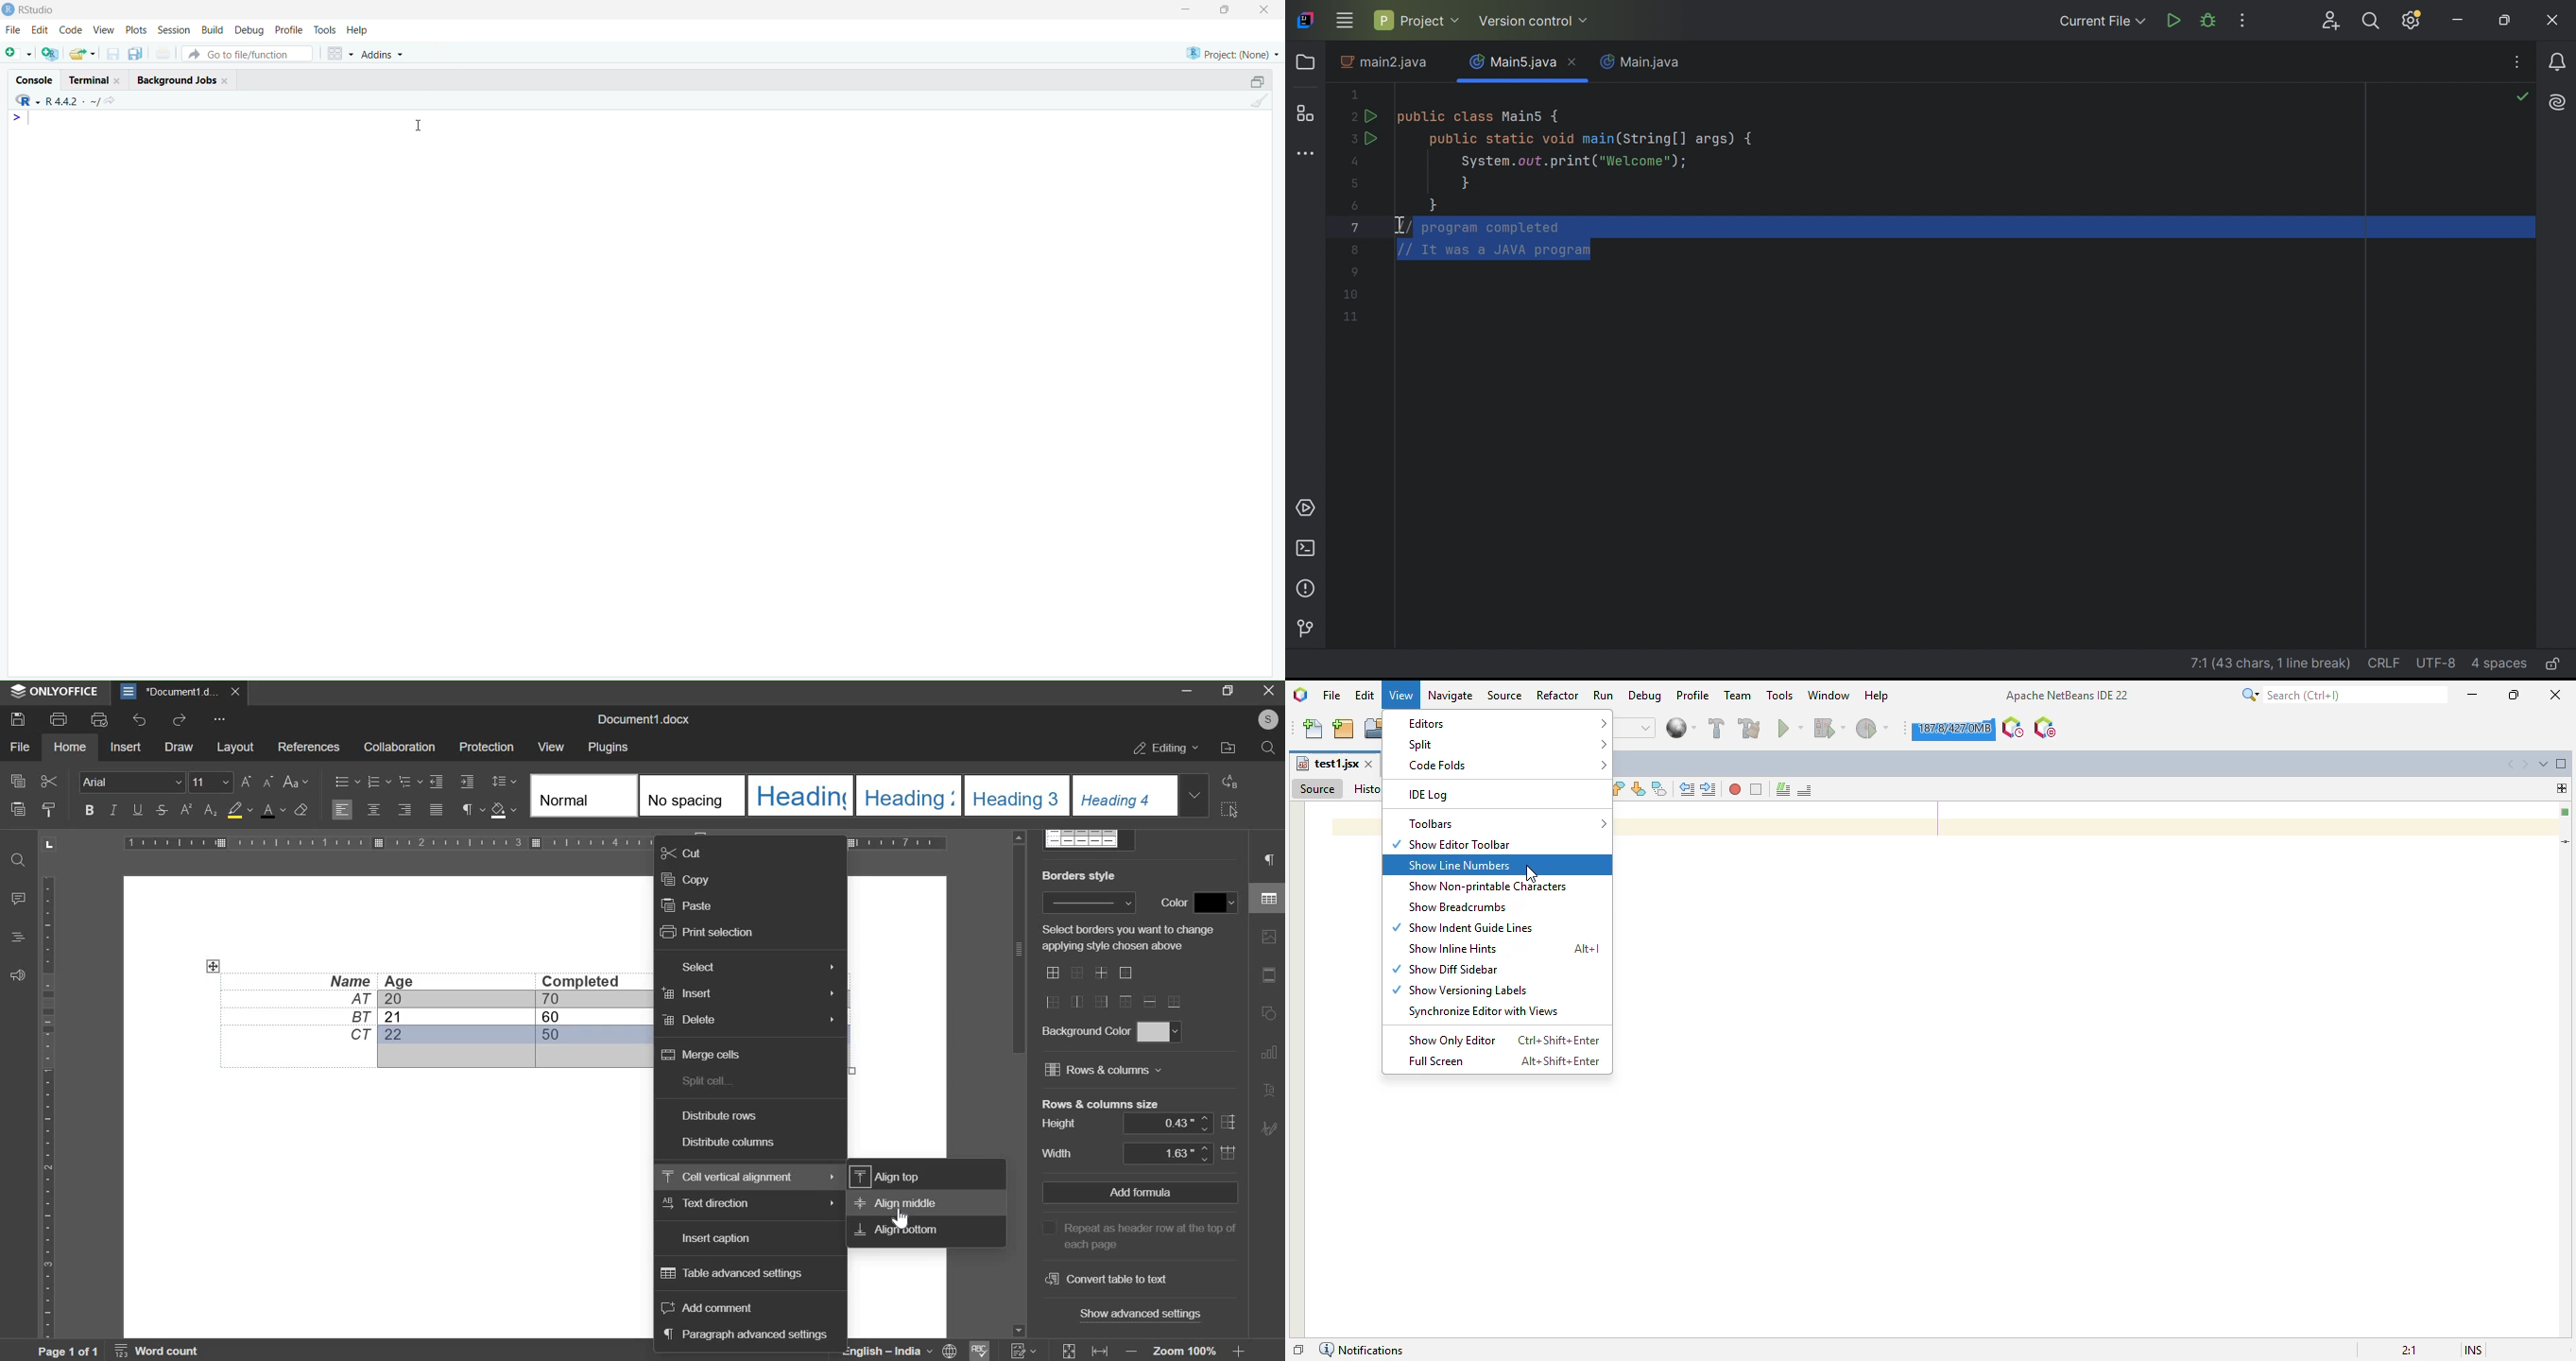 This screenshot has height=1372, width=2576. I want to click on clear console, so click(1260, 102).